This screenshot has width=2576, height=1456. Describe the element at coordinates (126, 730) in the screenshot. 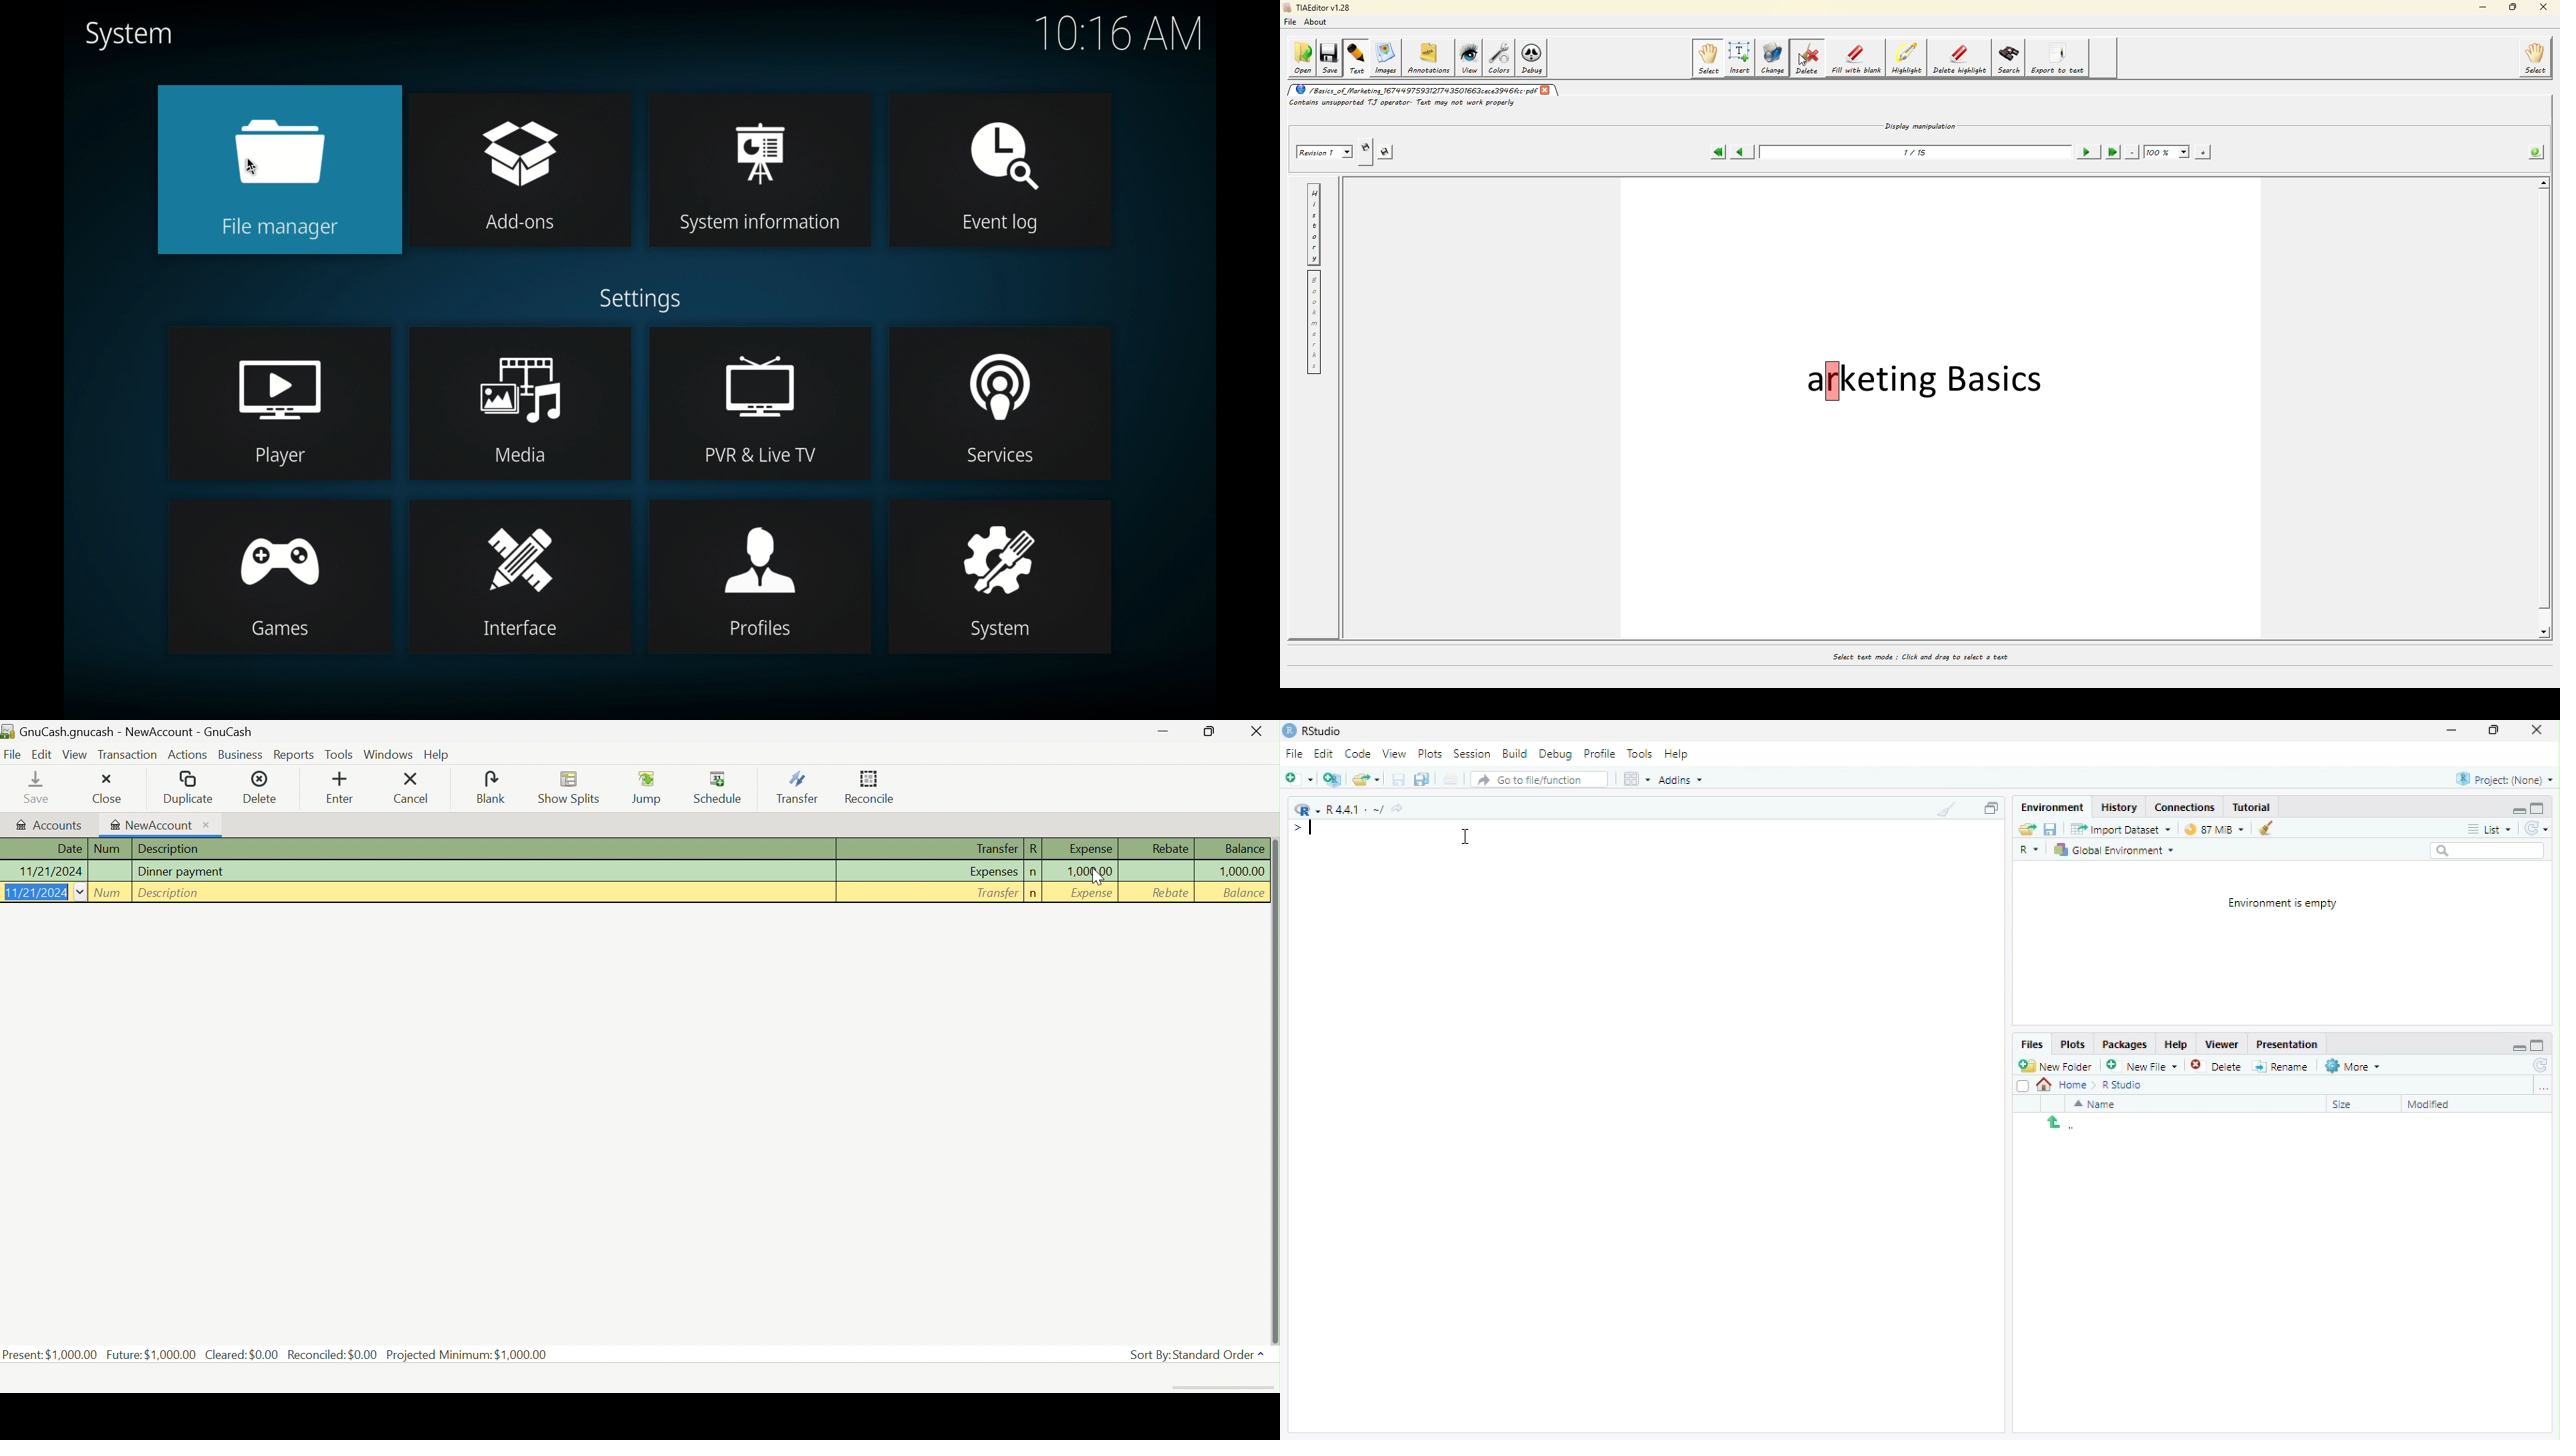

I see `GnuCash.gnucash - Accounts - GnuCash` at that location.